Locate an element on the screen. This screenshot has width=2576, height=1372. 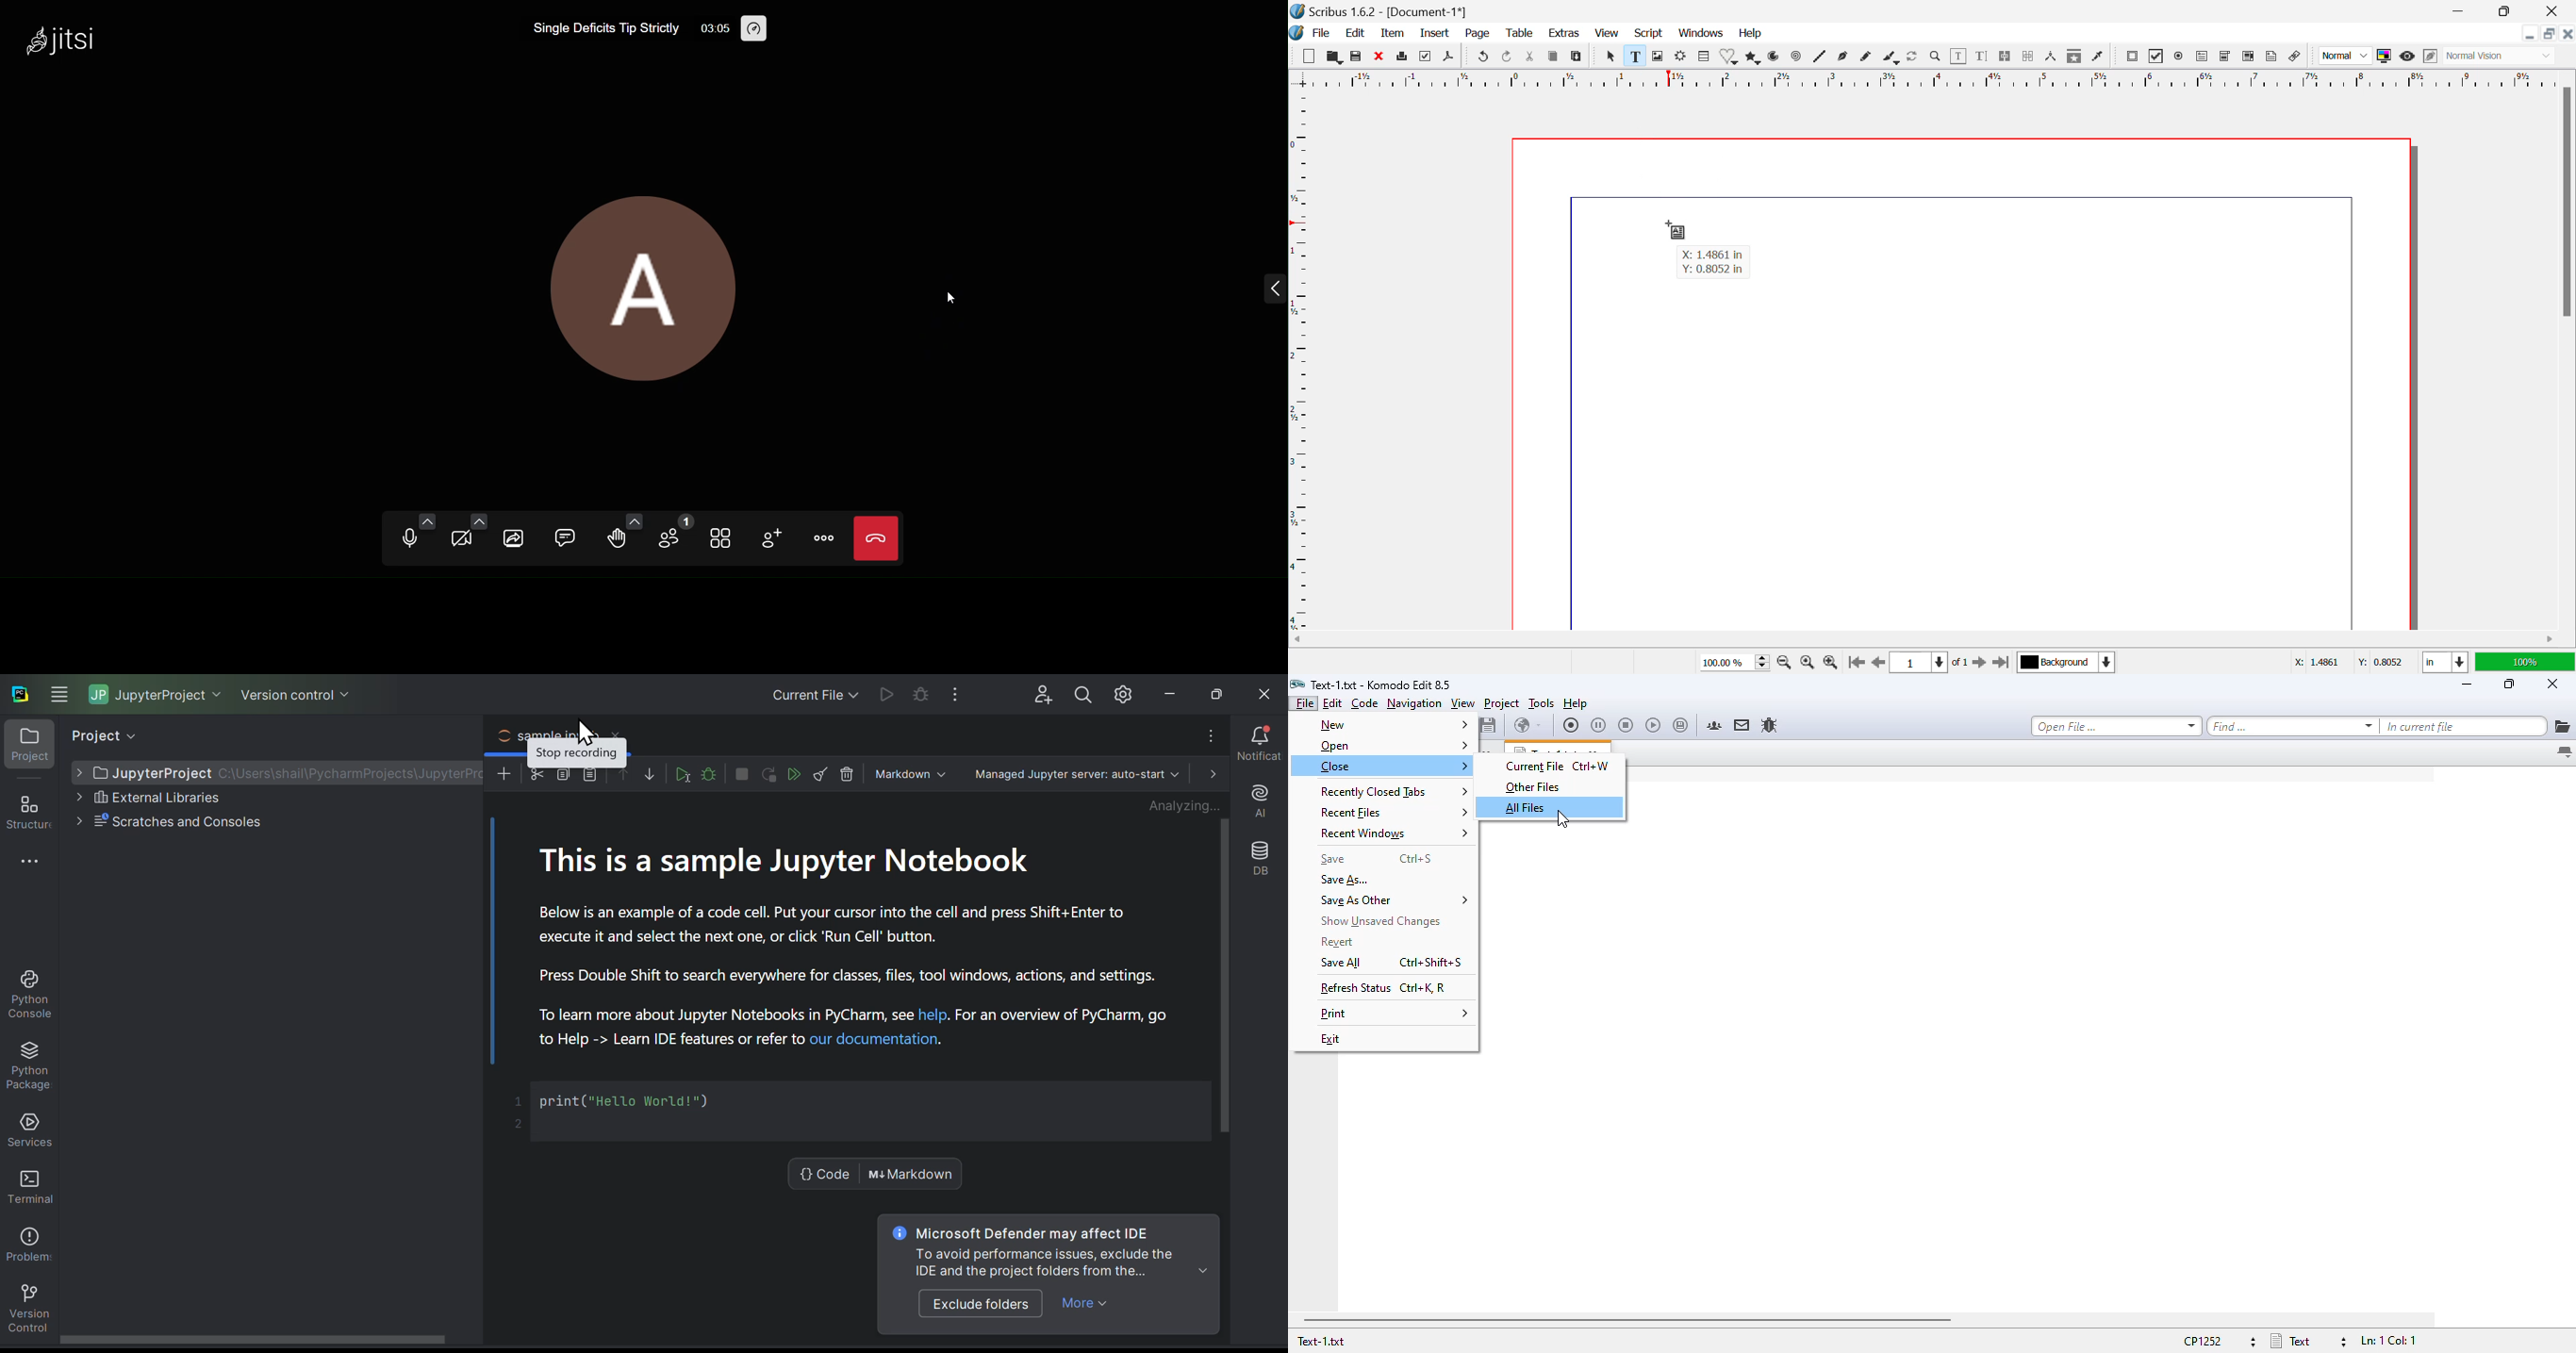
Save as Pdf is located at coordinates (1452, 57).